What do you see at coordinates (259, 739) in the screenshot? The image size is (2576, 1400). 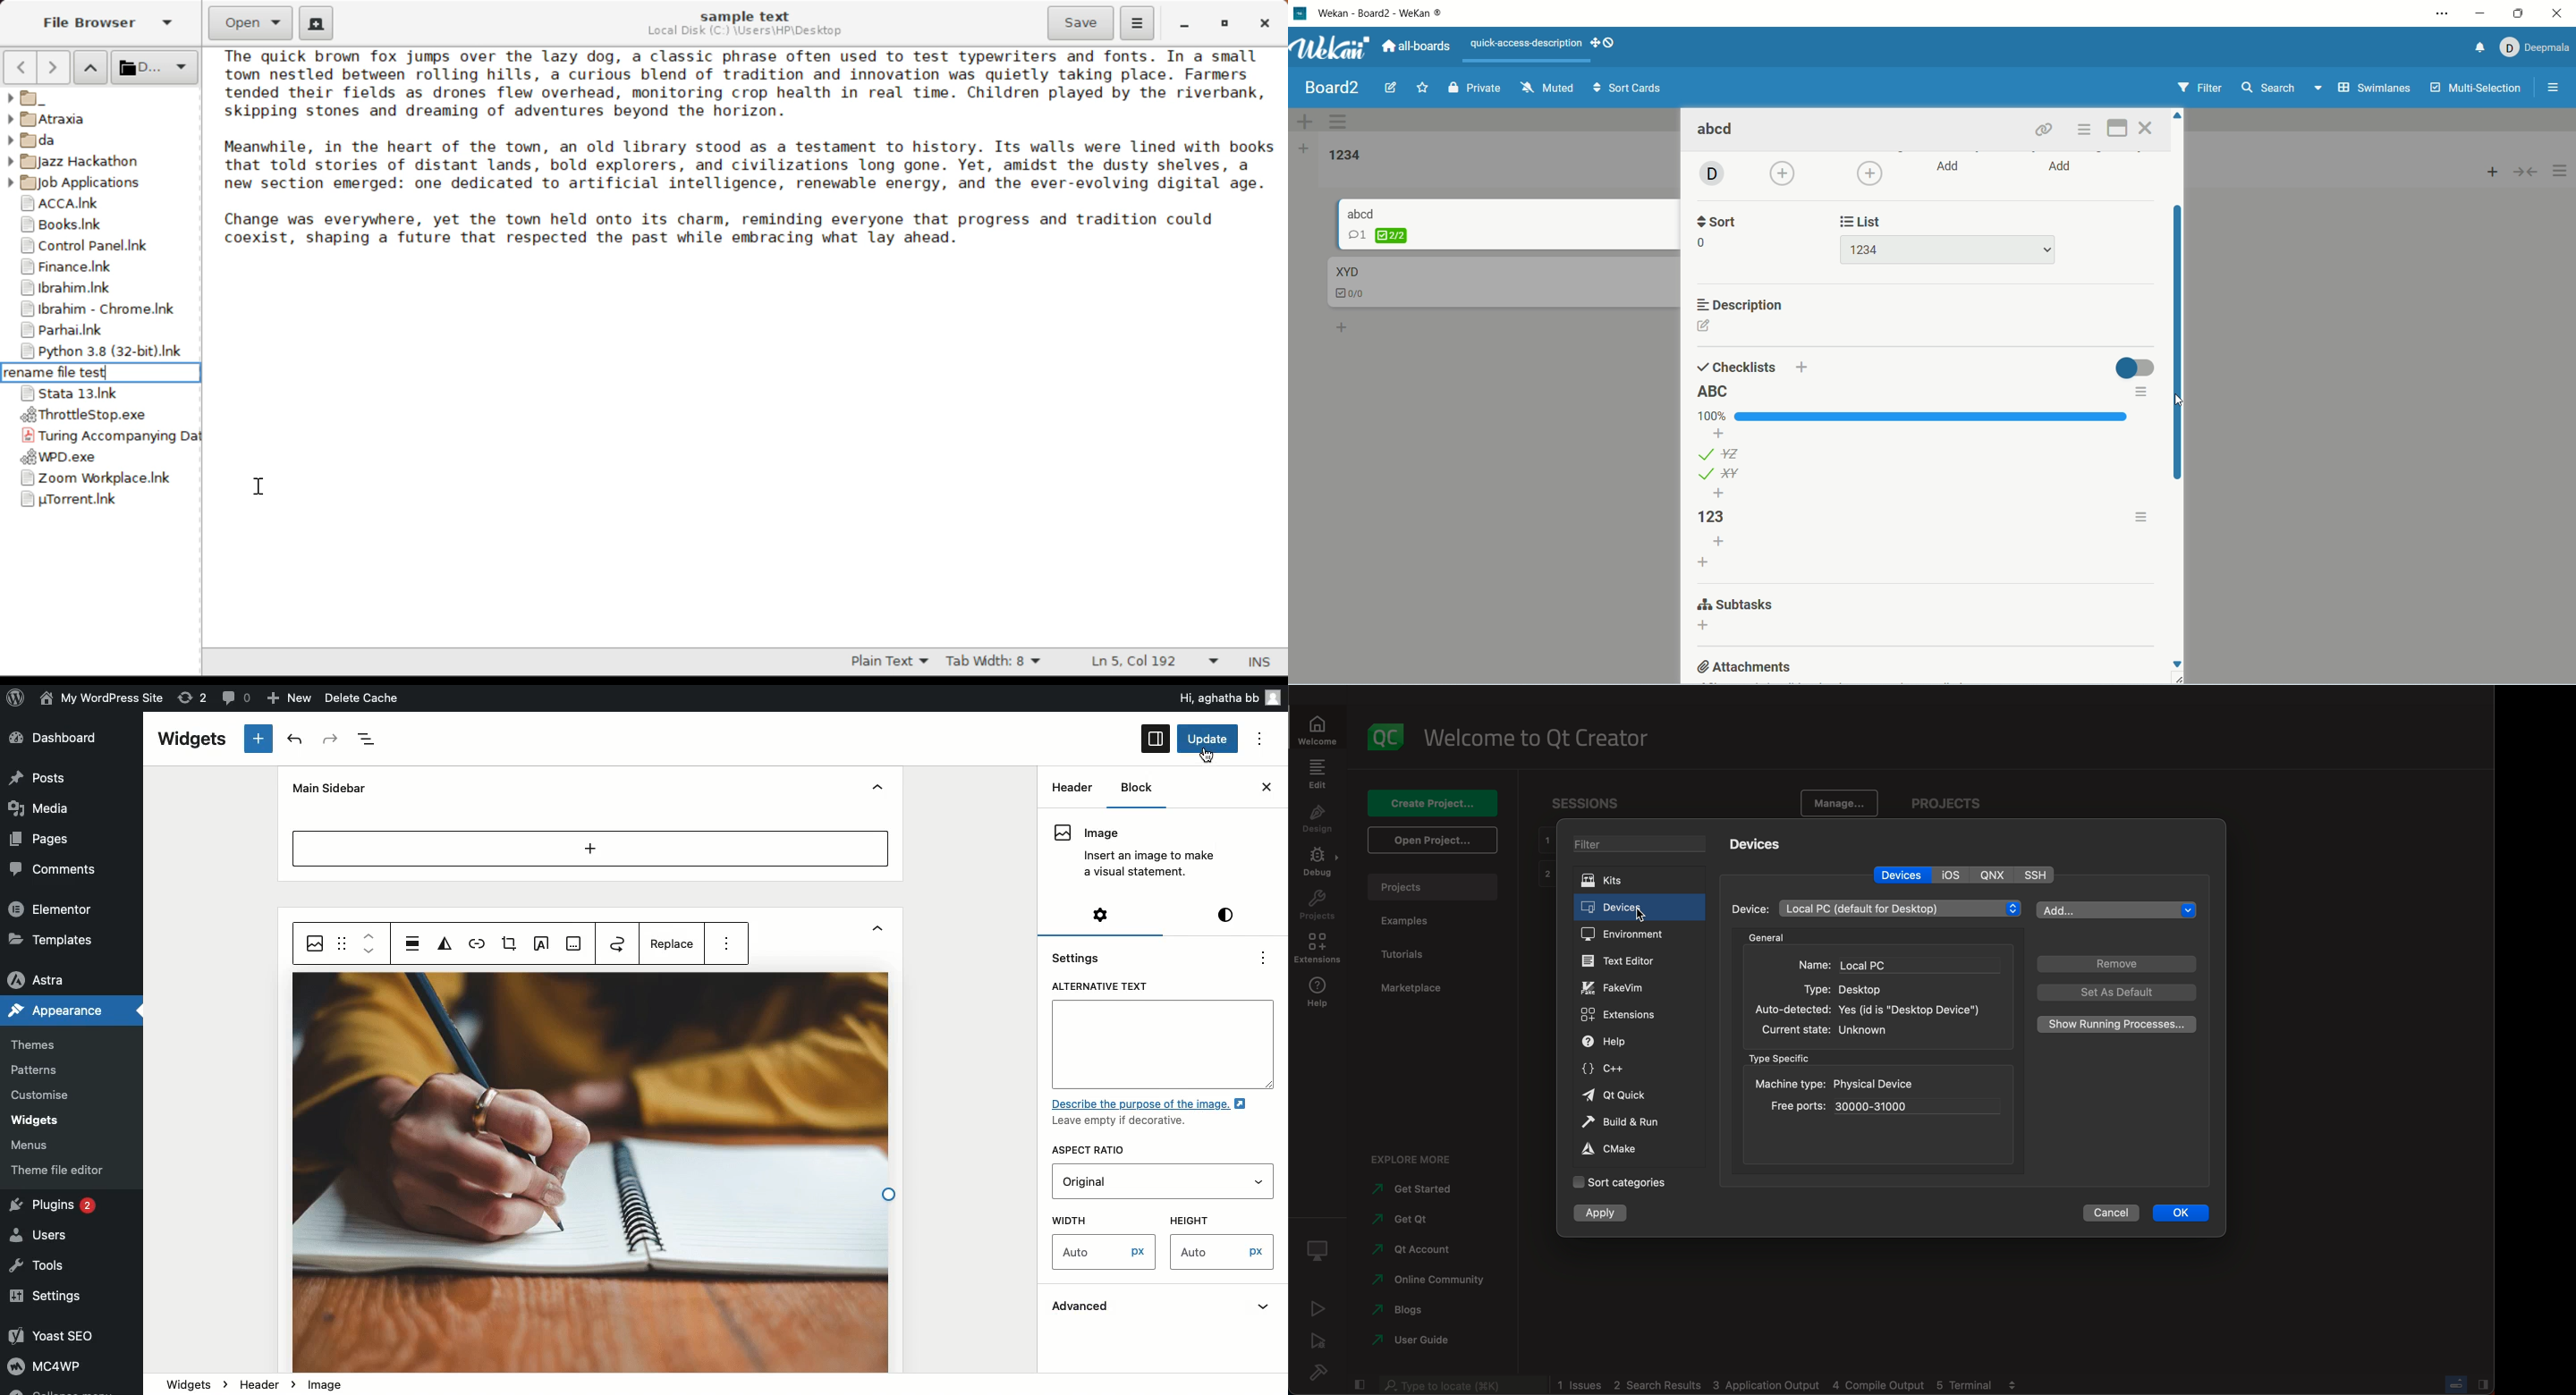 I see `New block` at bounding box center [259, 739].